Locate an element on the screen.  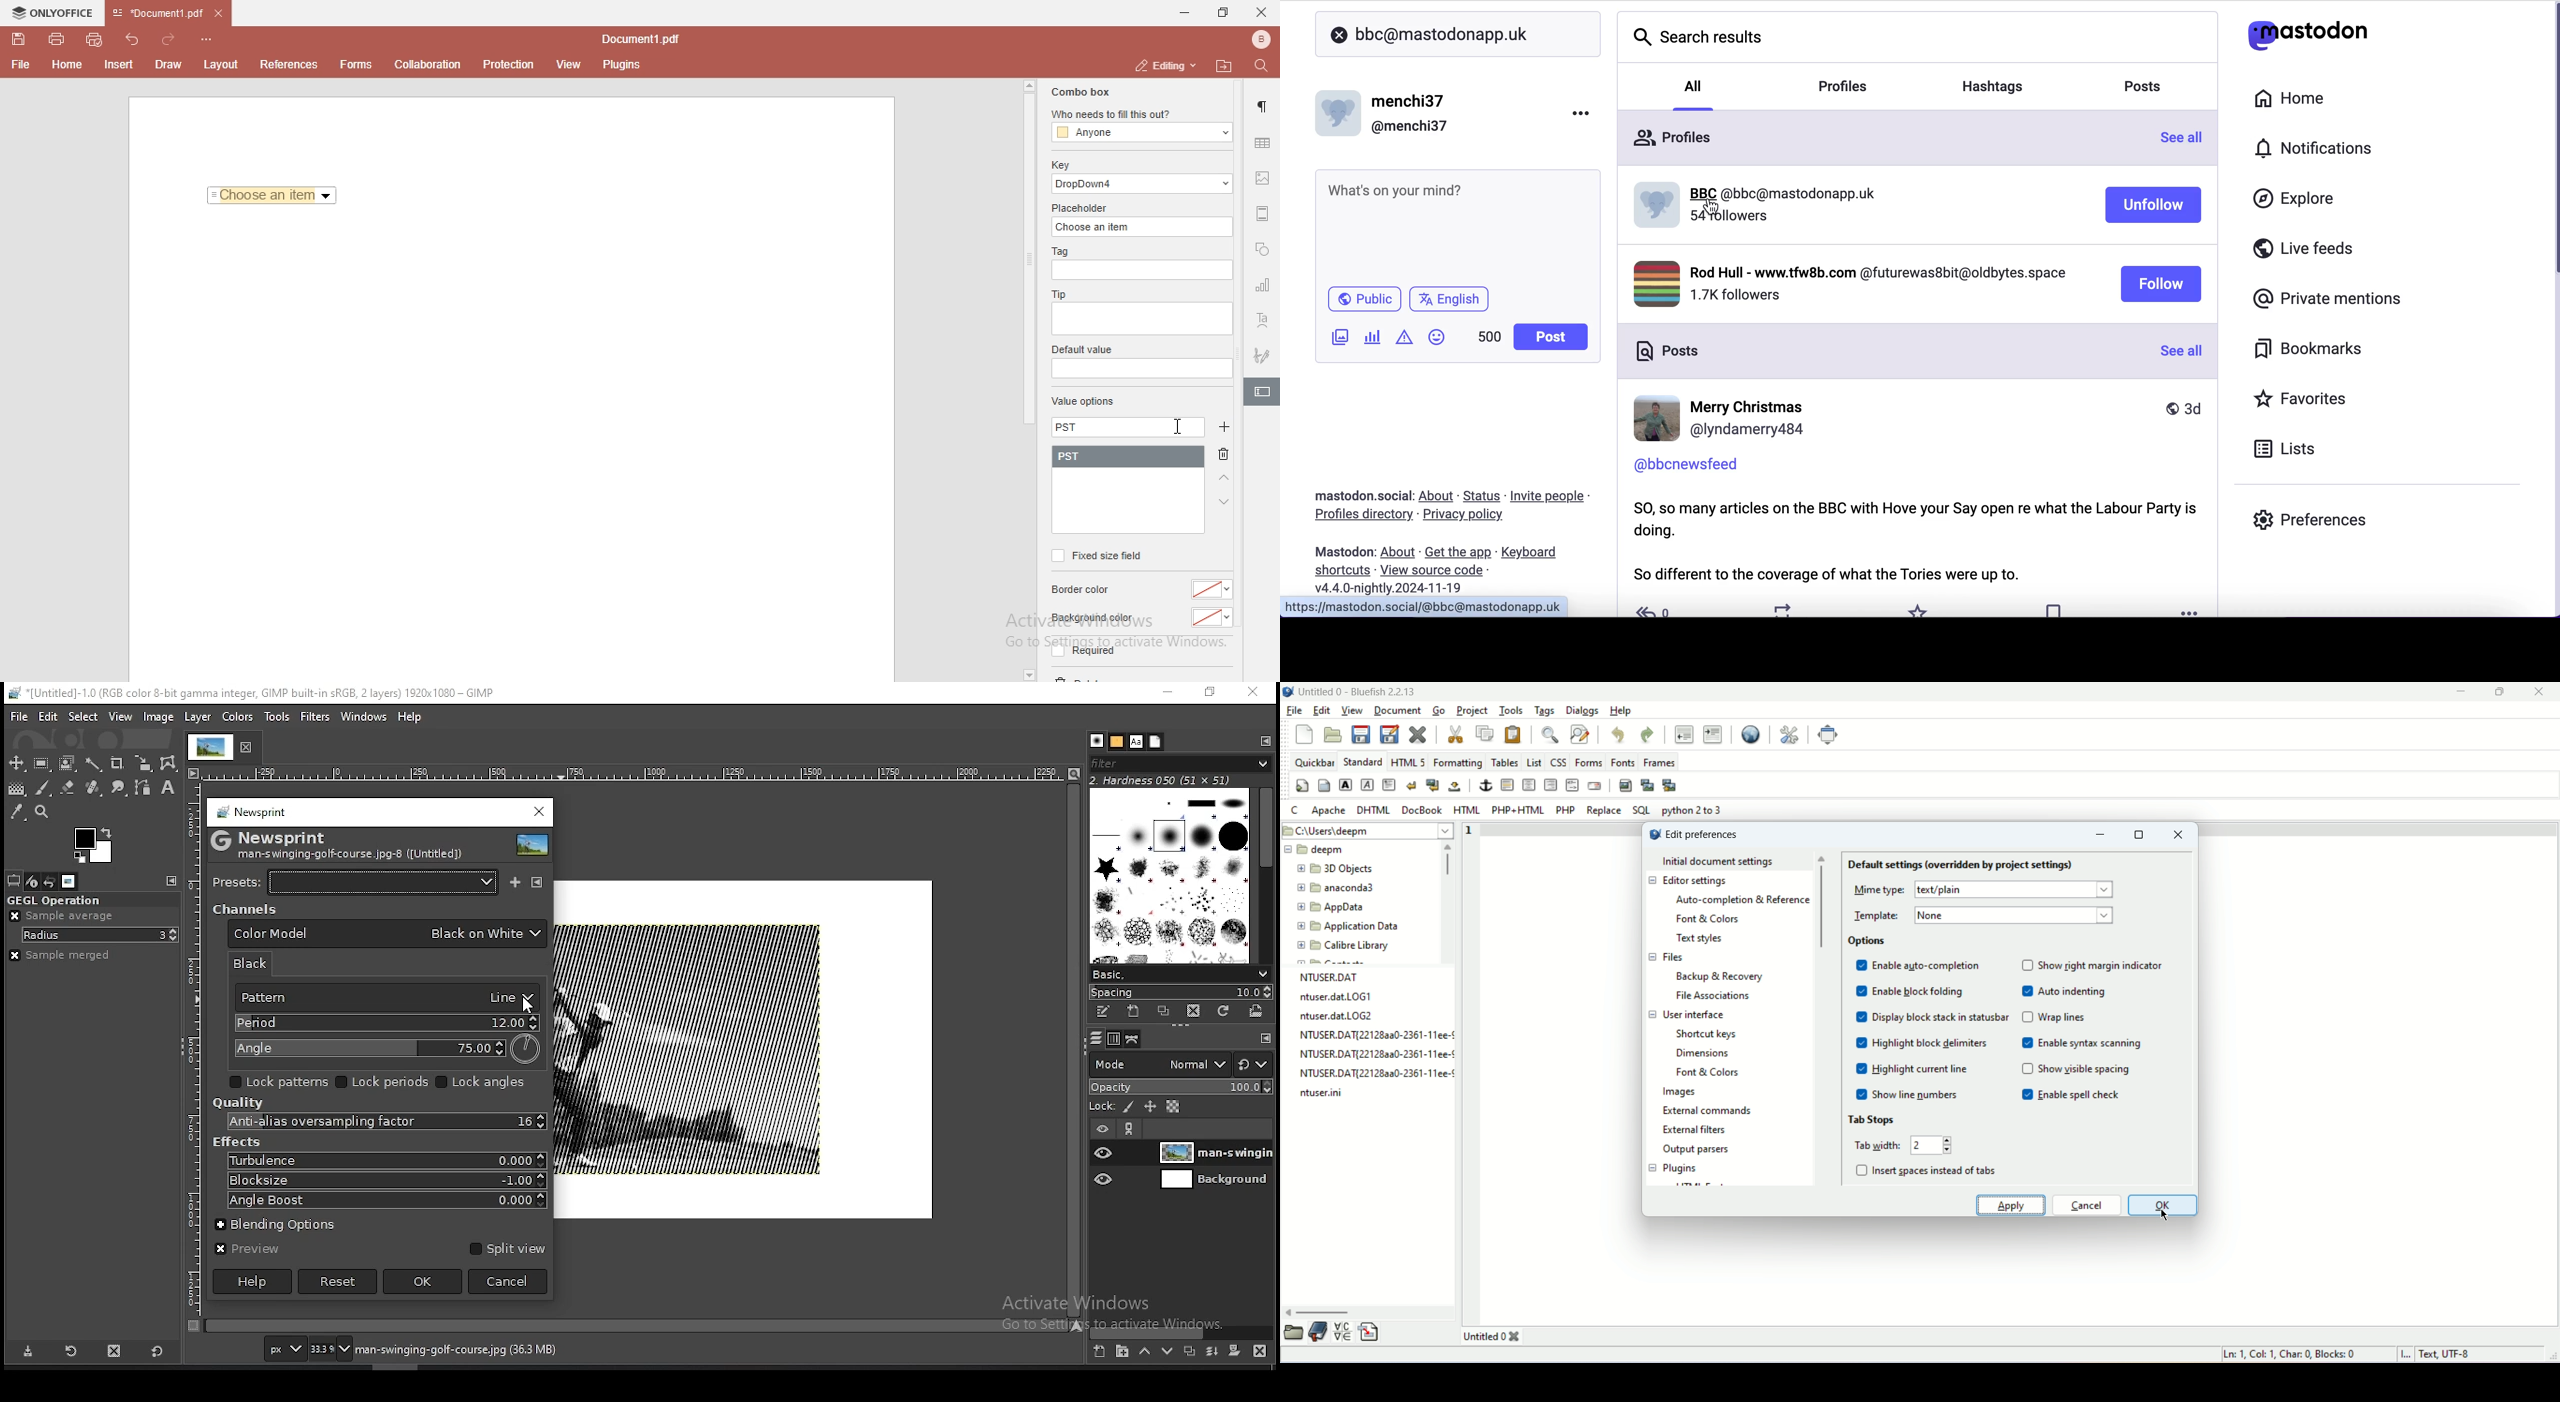
Multi thumbnail is located at coordinates (1669, 785).